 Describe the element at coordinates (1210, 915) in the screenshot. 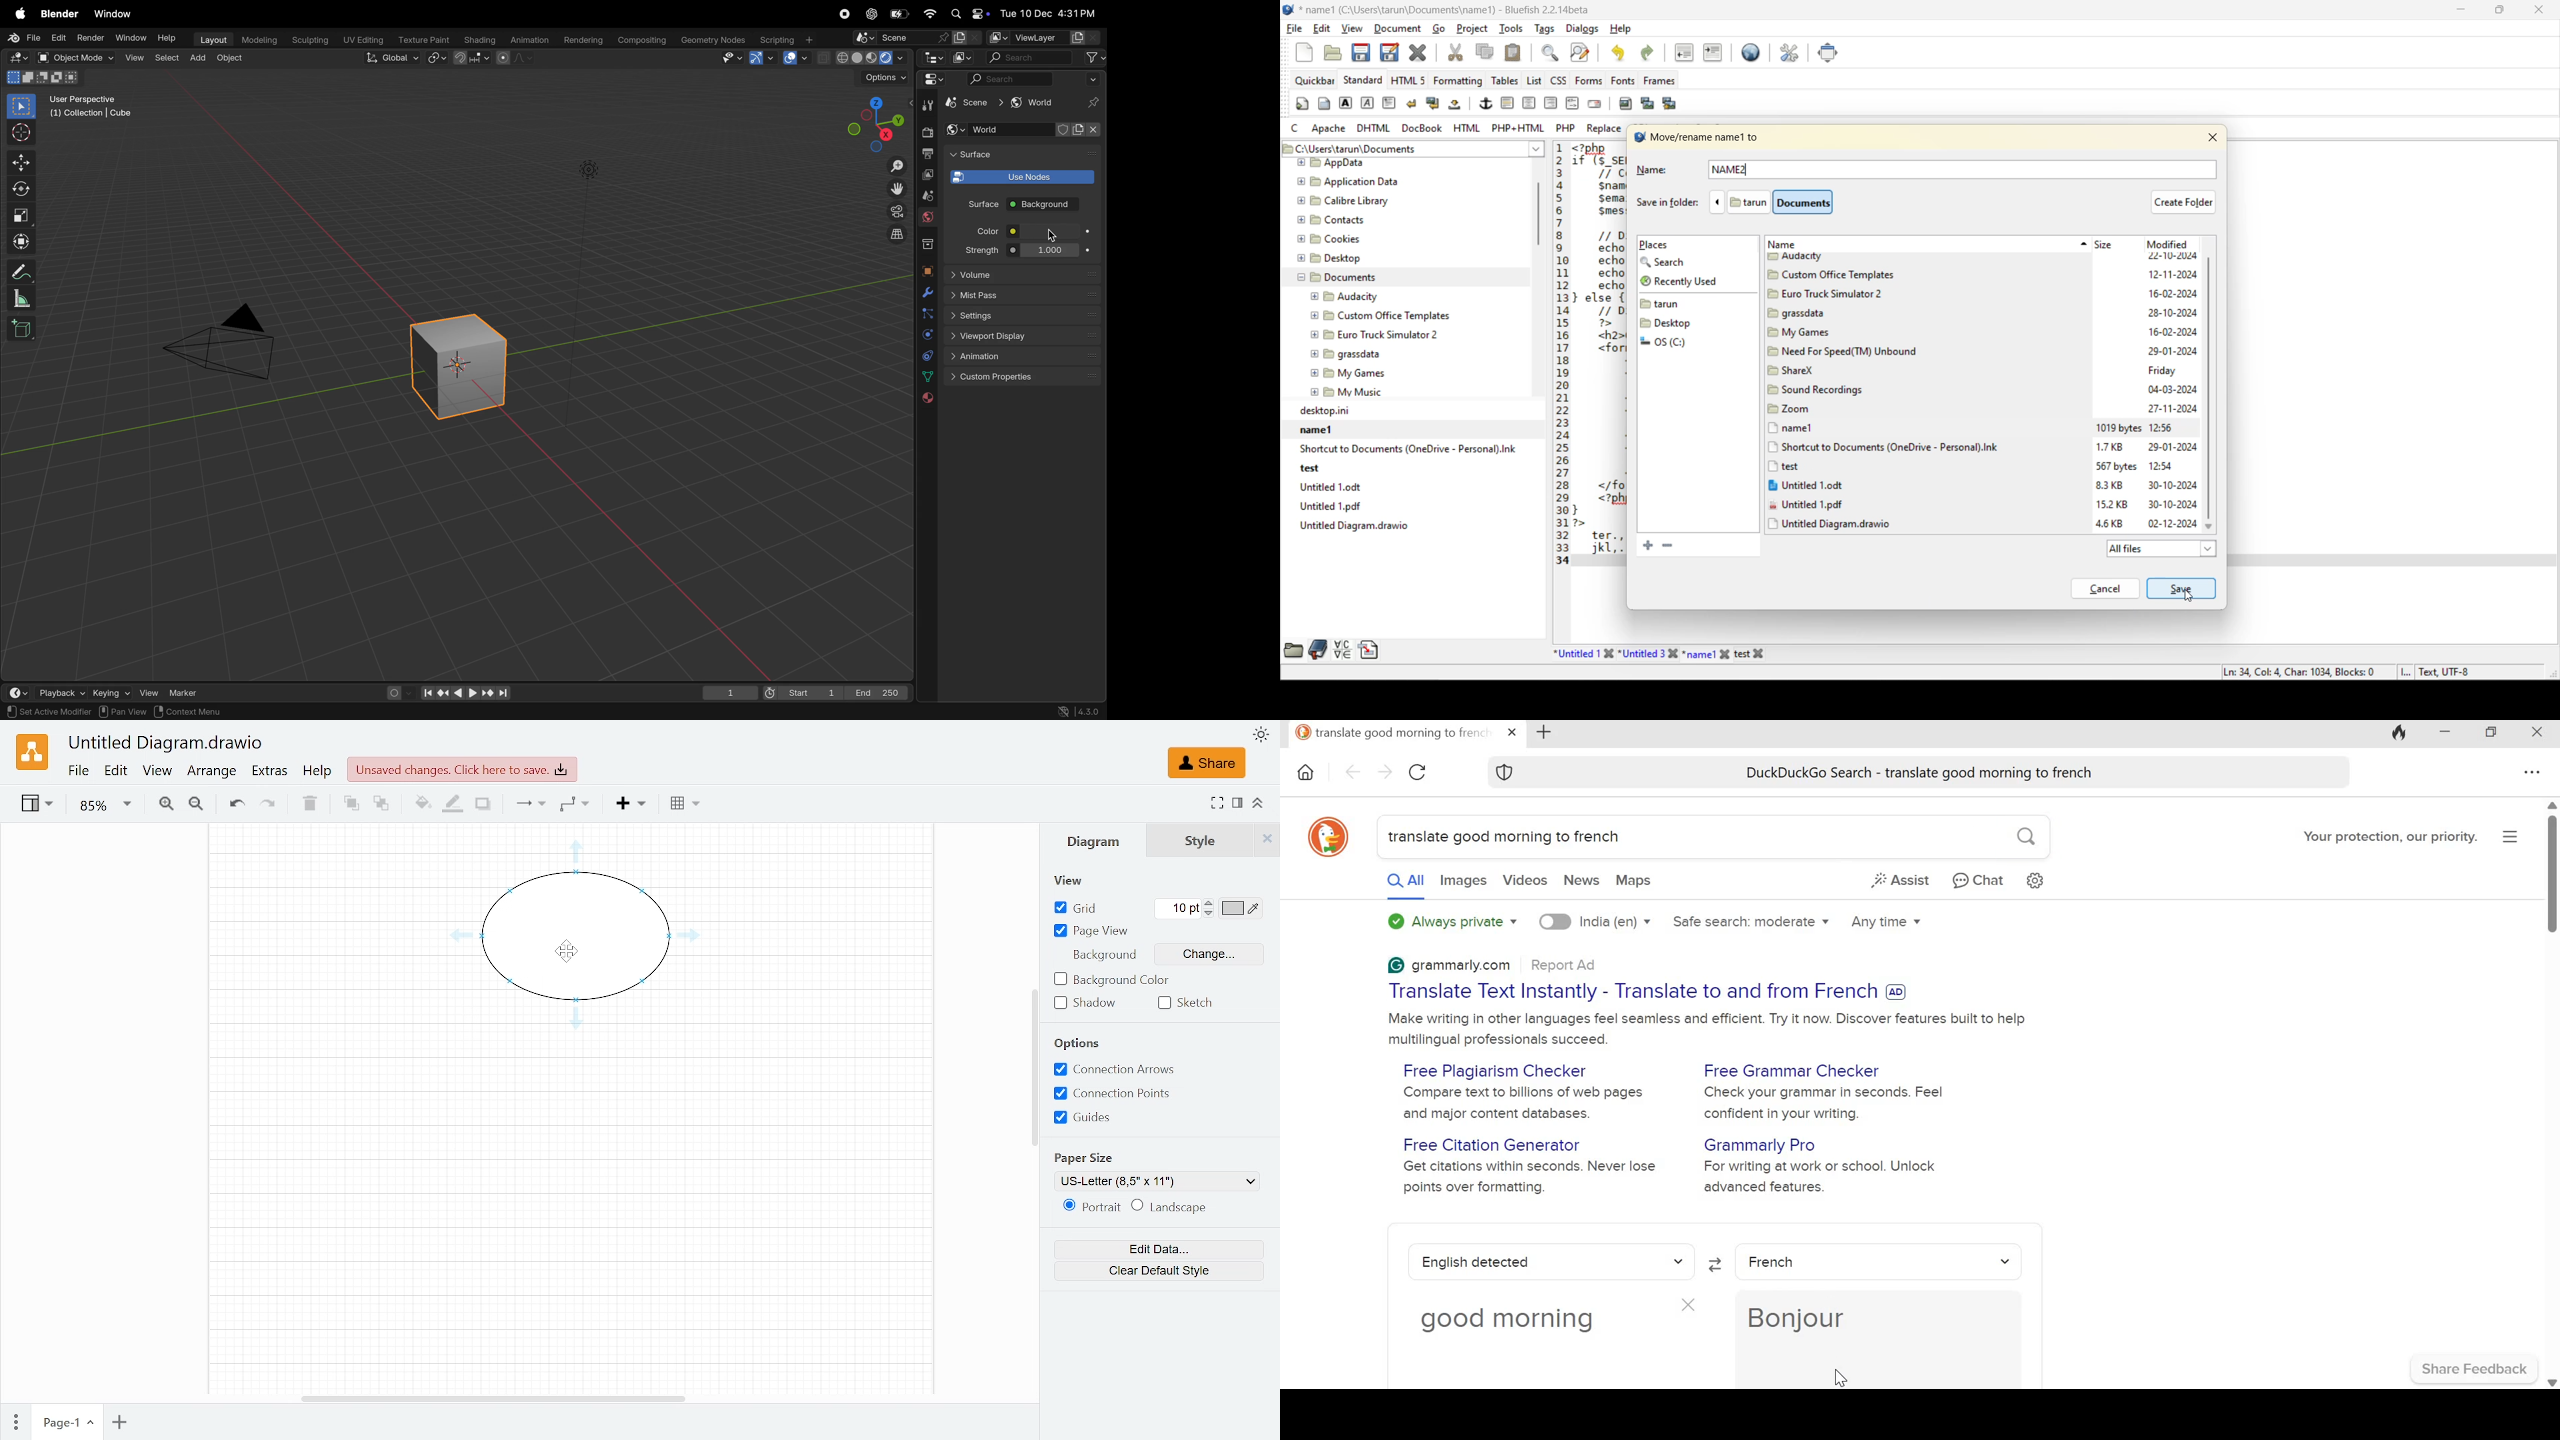

I see `Decrease grid count` at that location.